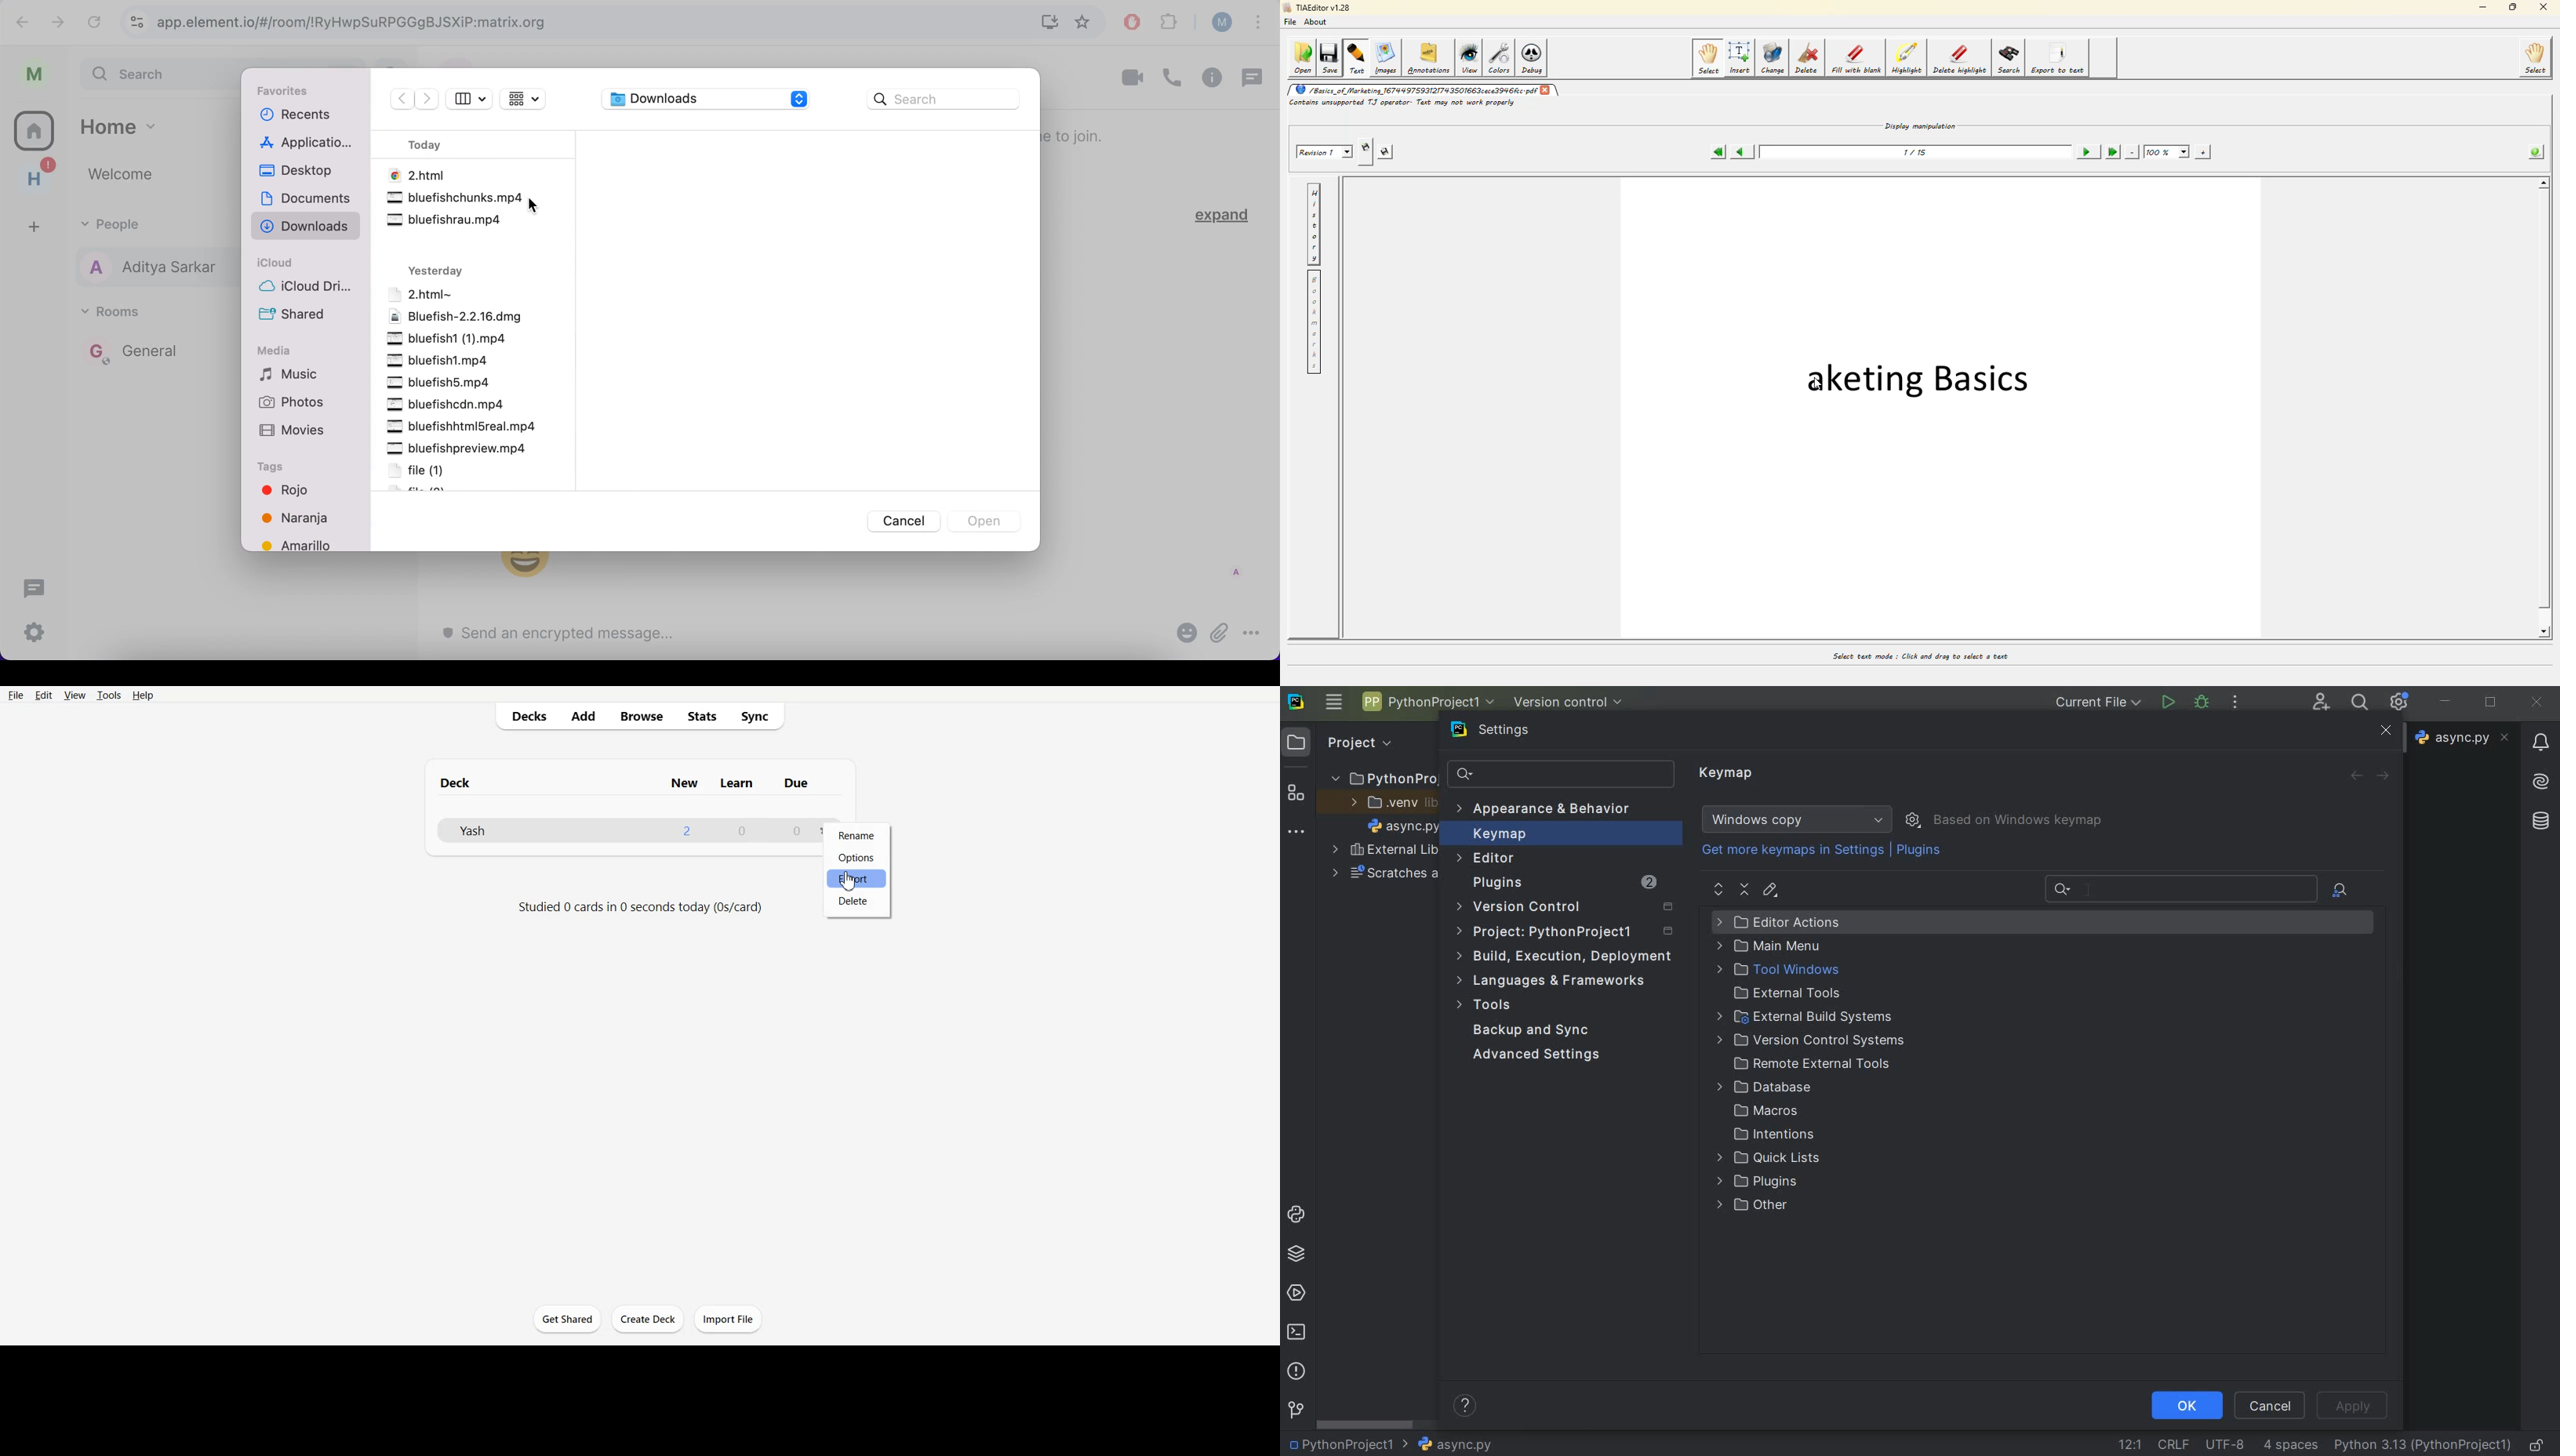 The image size is (2576, 1456). What do you see at coordinates (847, 881) in the screenshot?
I see `cursor` at bounding box center [847, 881].